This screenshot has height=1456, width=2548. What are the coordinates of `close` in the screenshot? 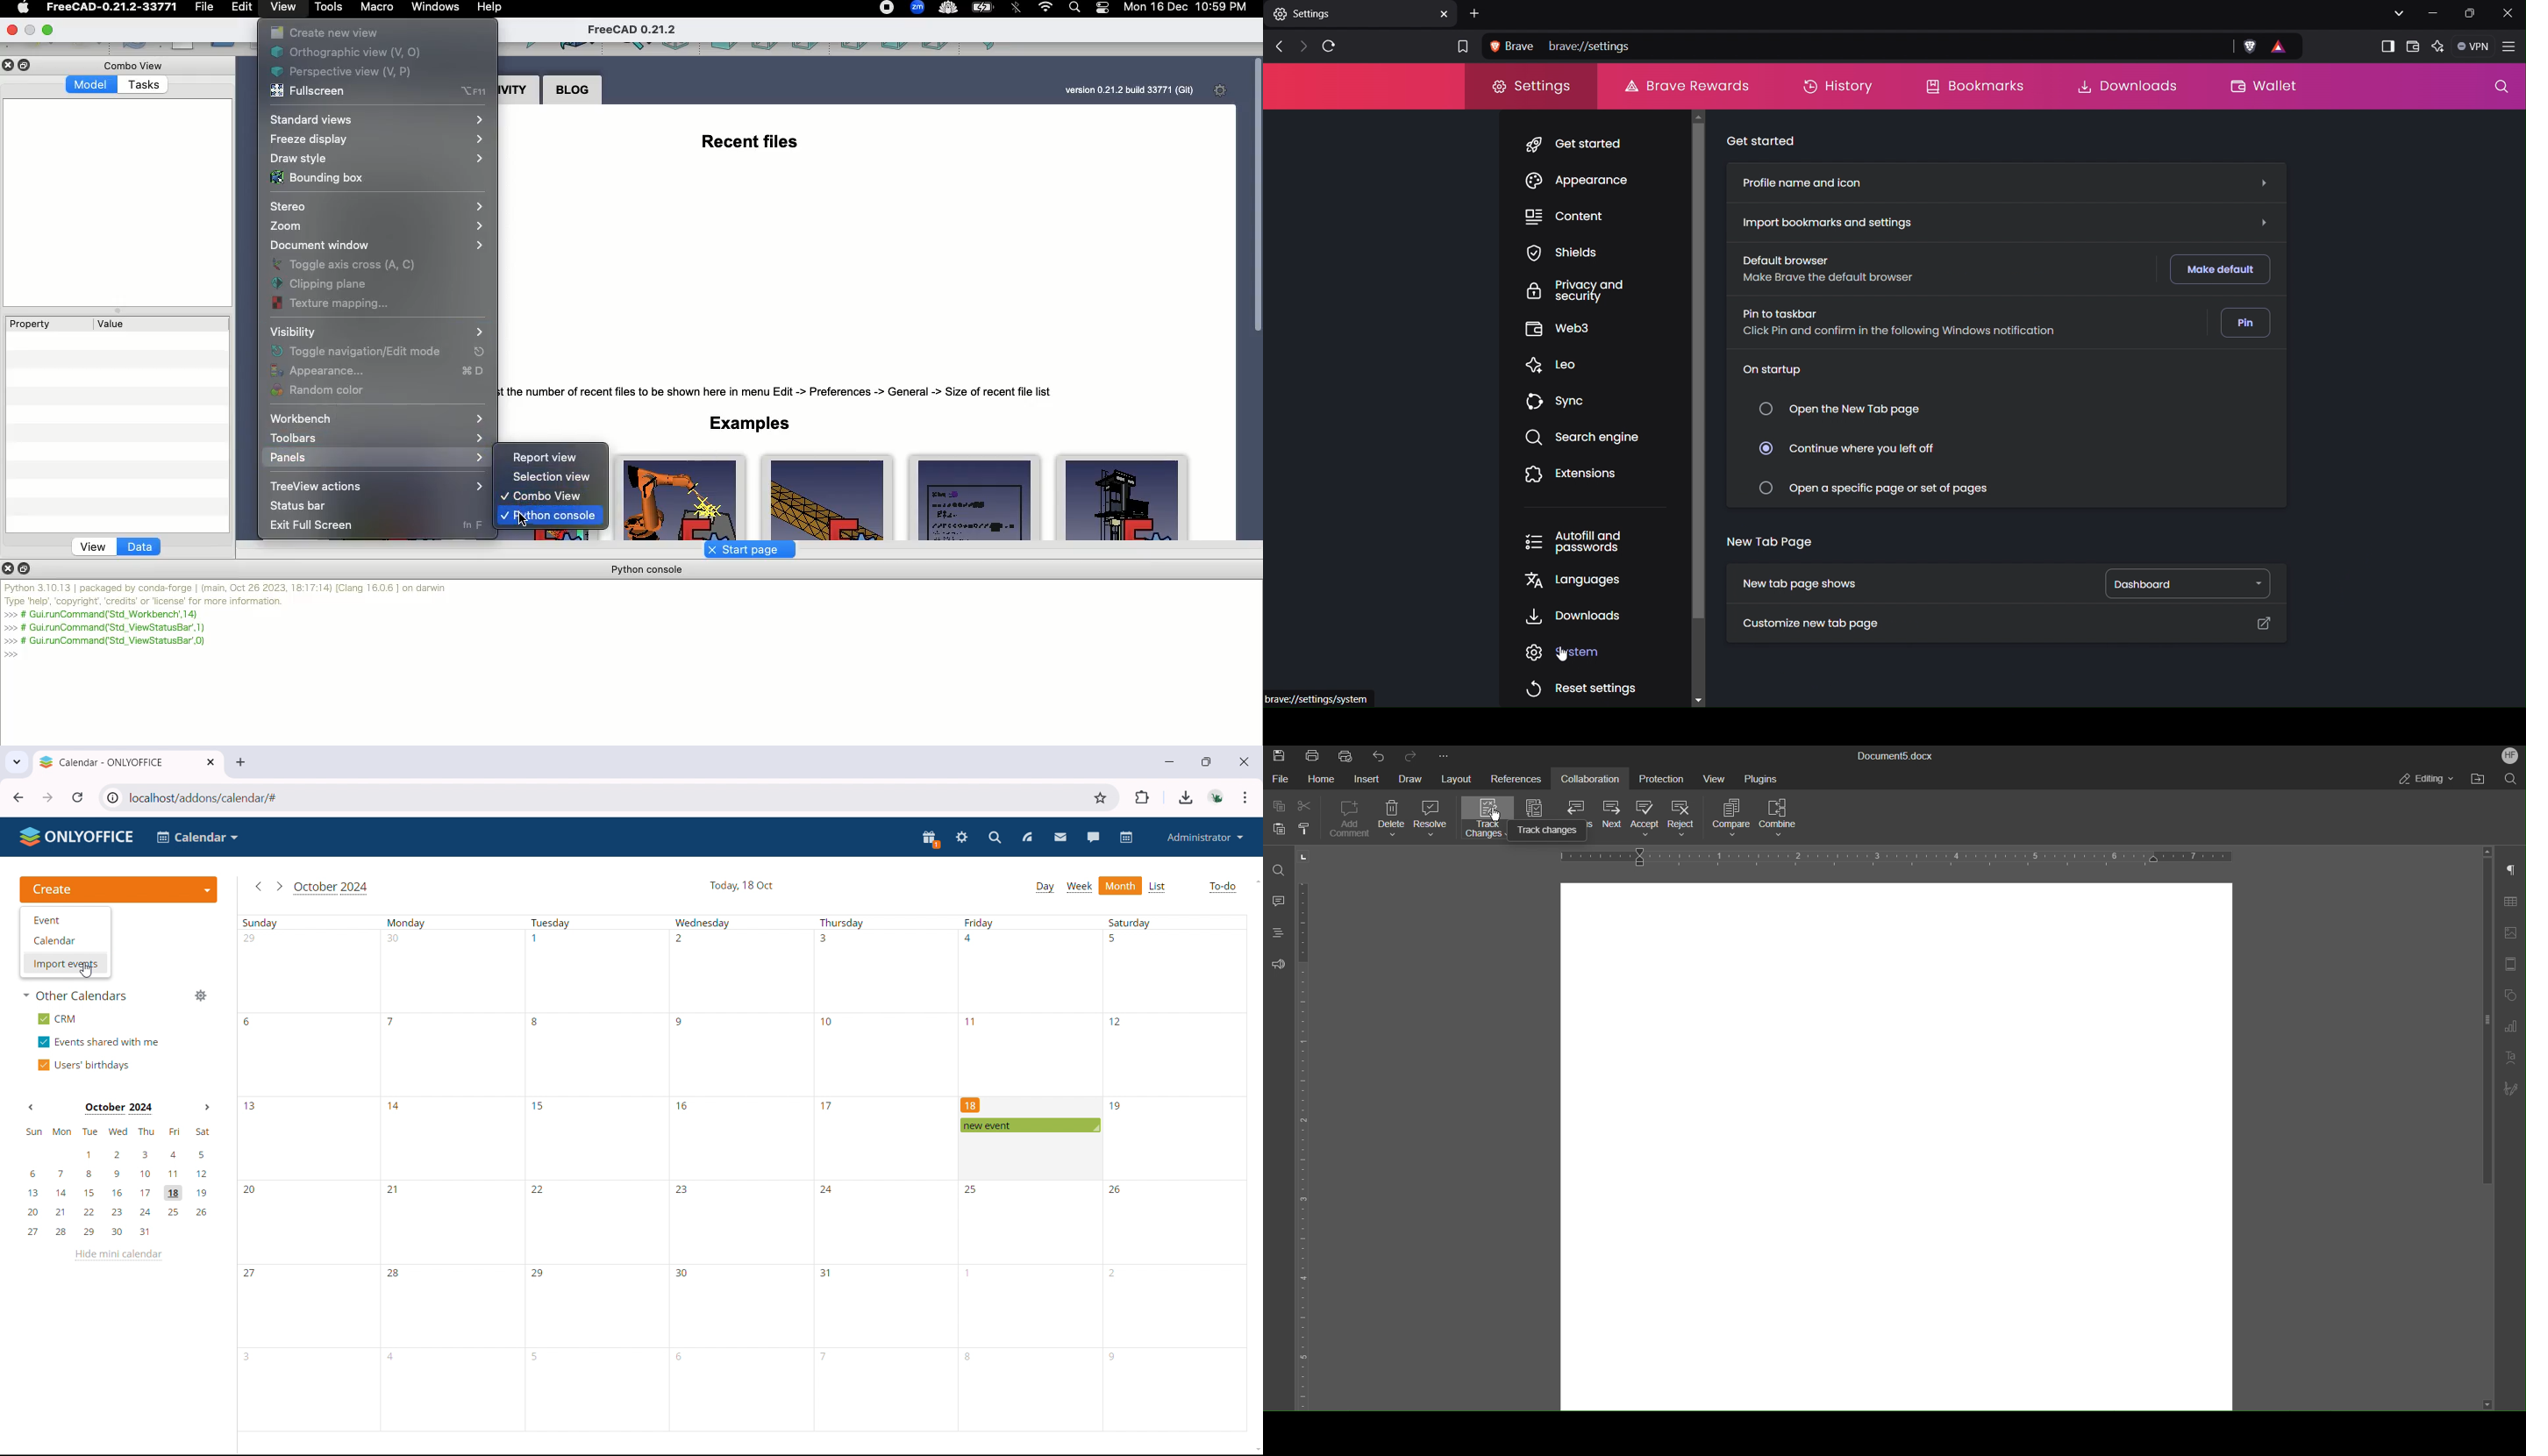 It's located at (1243, 761).